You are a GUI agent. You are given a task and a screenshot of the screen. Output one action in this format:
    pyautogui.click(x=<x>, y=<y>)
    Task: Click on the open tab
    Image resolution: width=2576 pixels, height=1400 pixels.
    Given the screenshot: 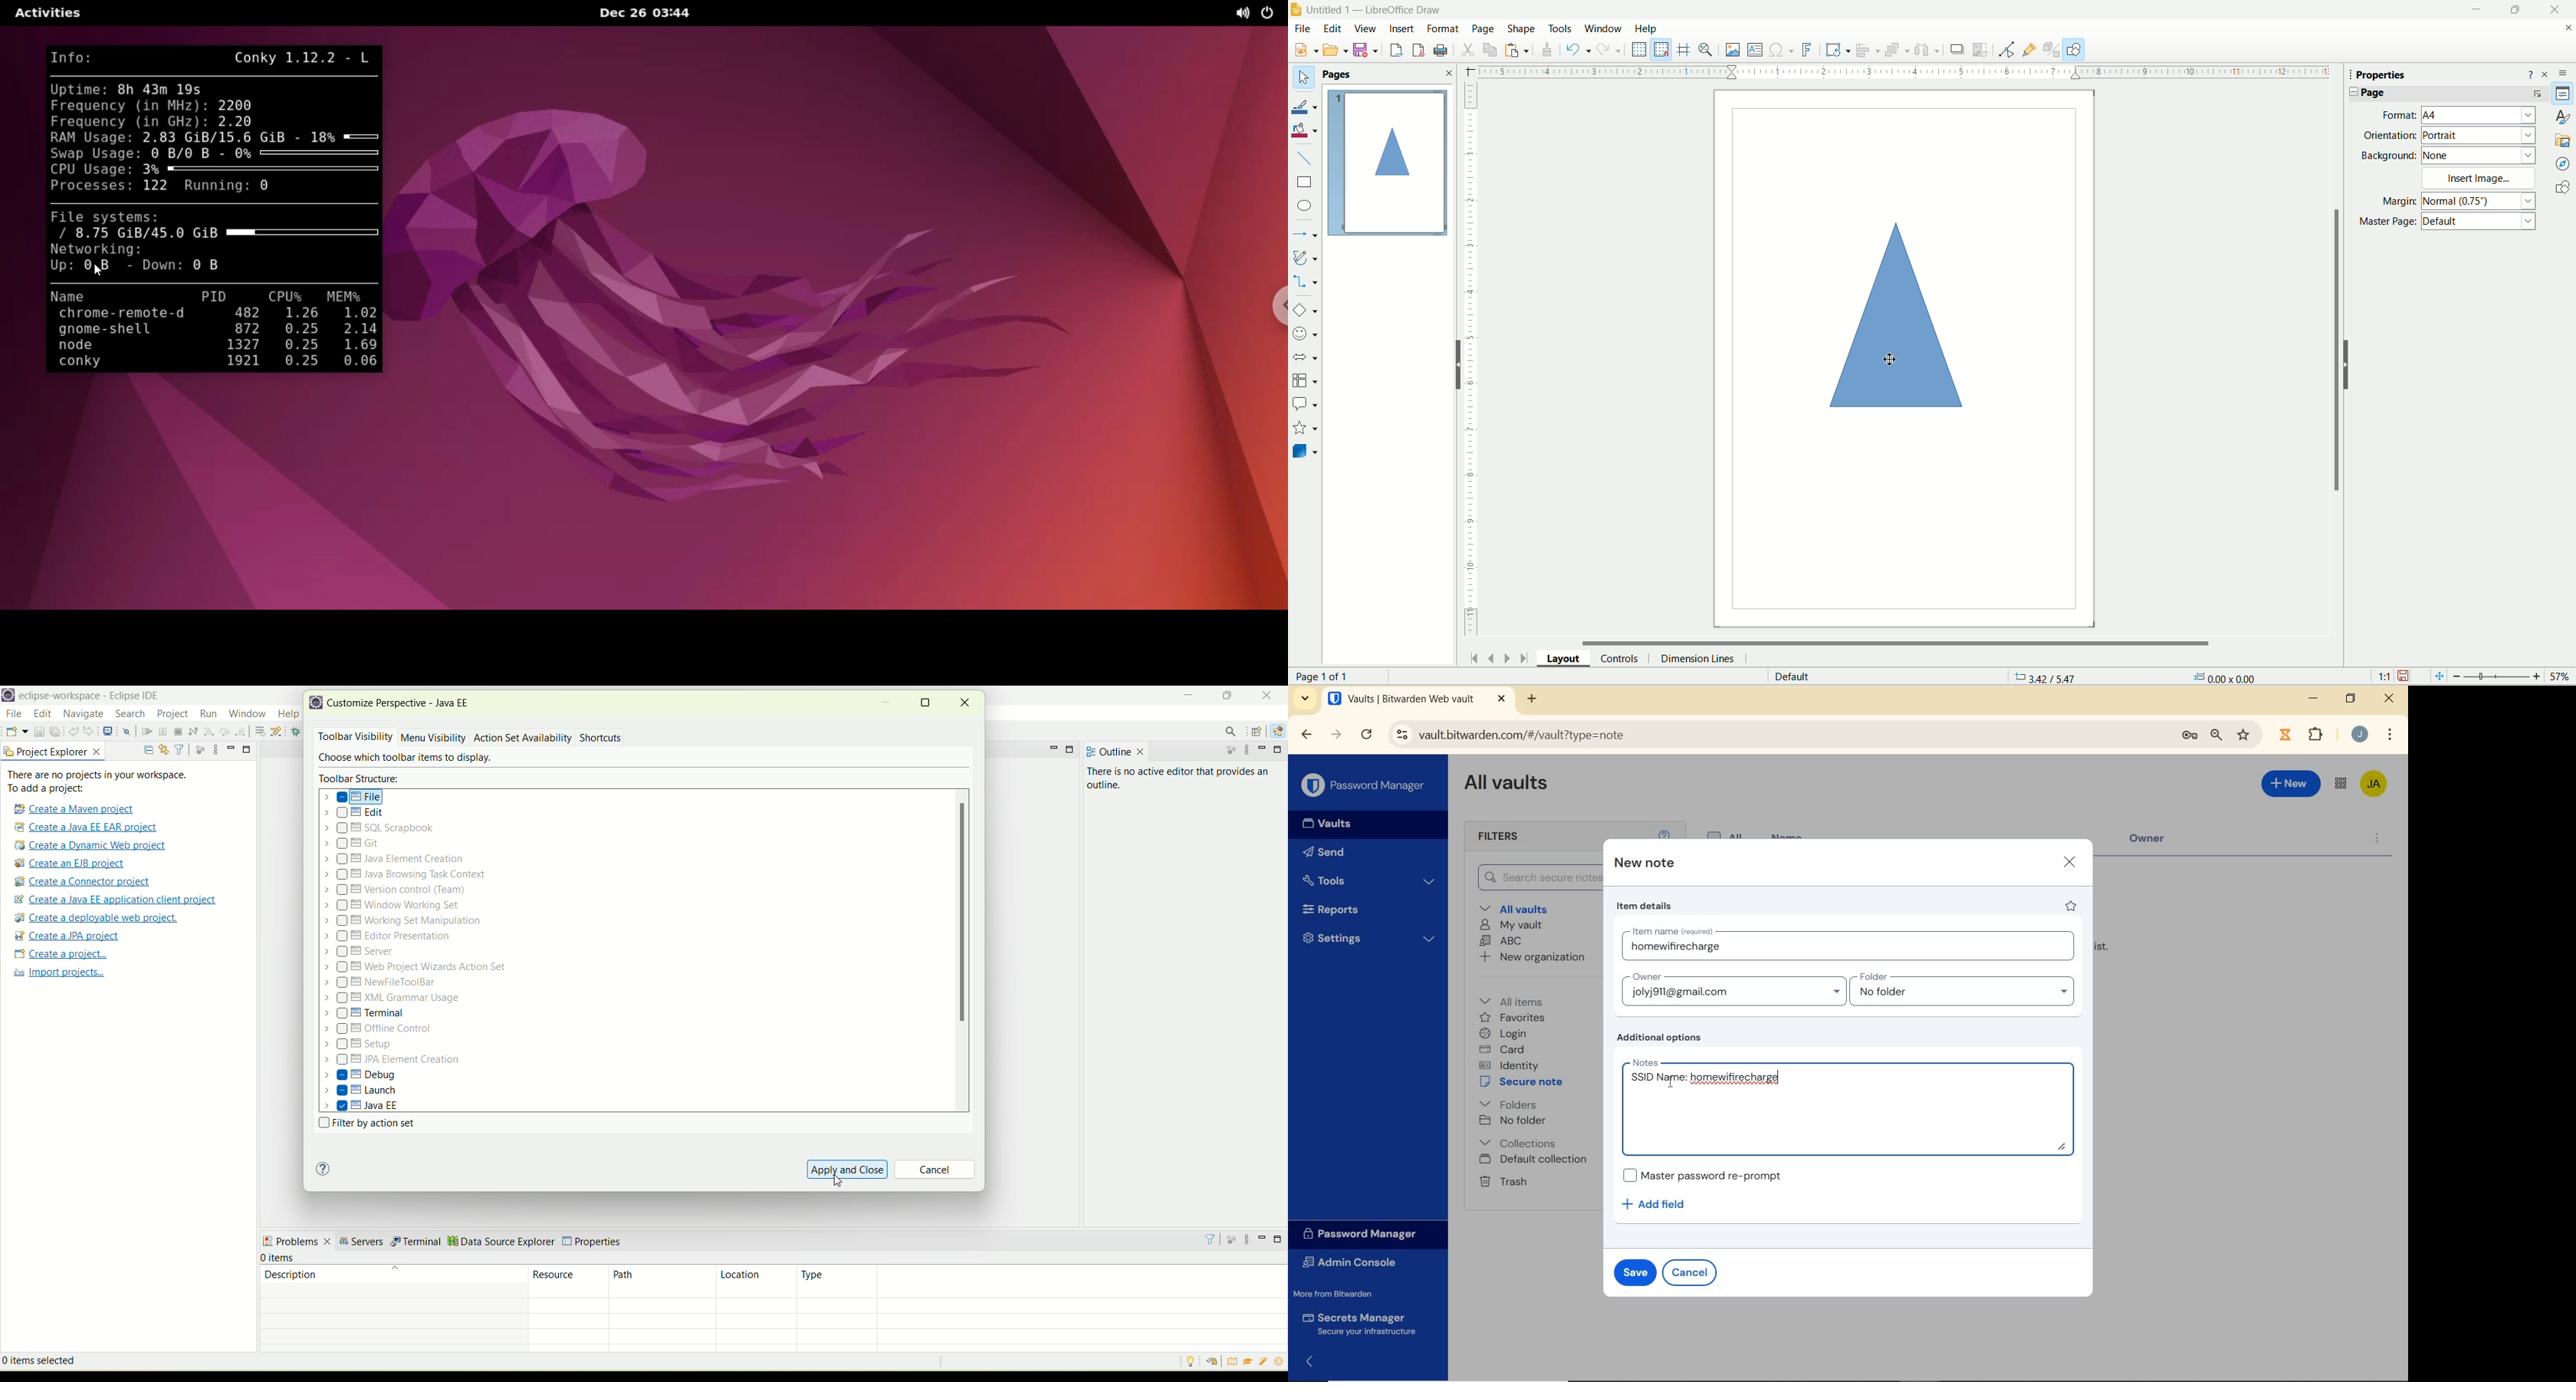 What is the action you would take?
    pyautogui.click(x=1417, y=698)
    